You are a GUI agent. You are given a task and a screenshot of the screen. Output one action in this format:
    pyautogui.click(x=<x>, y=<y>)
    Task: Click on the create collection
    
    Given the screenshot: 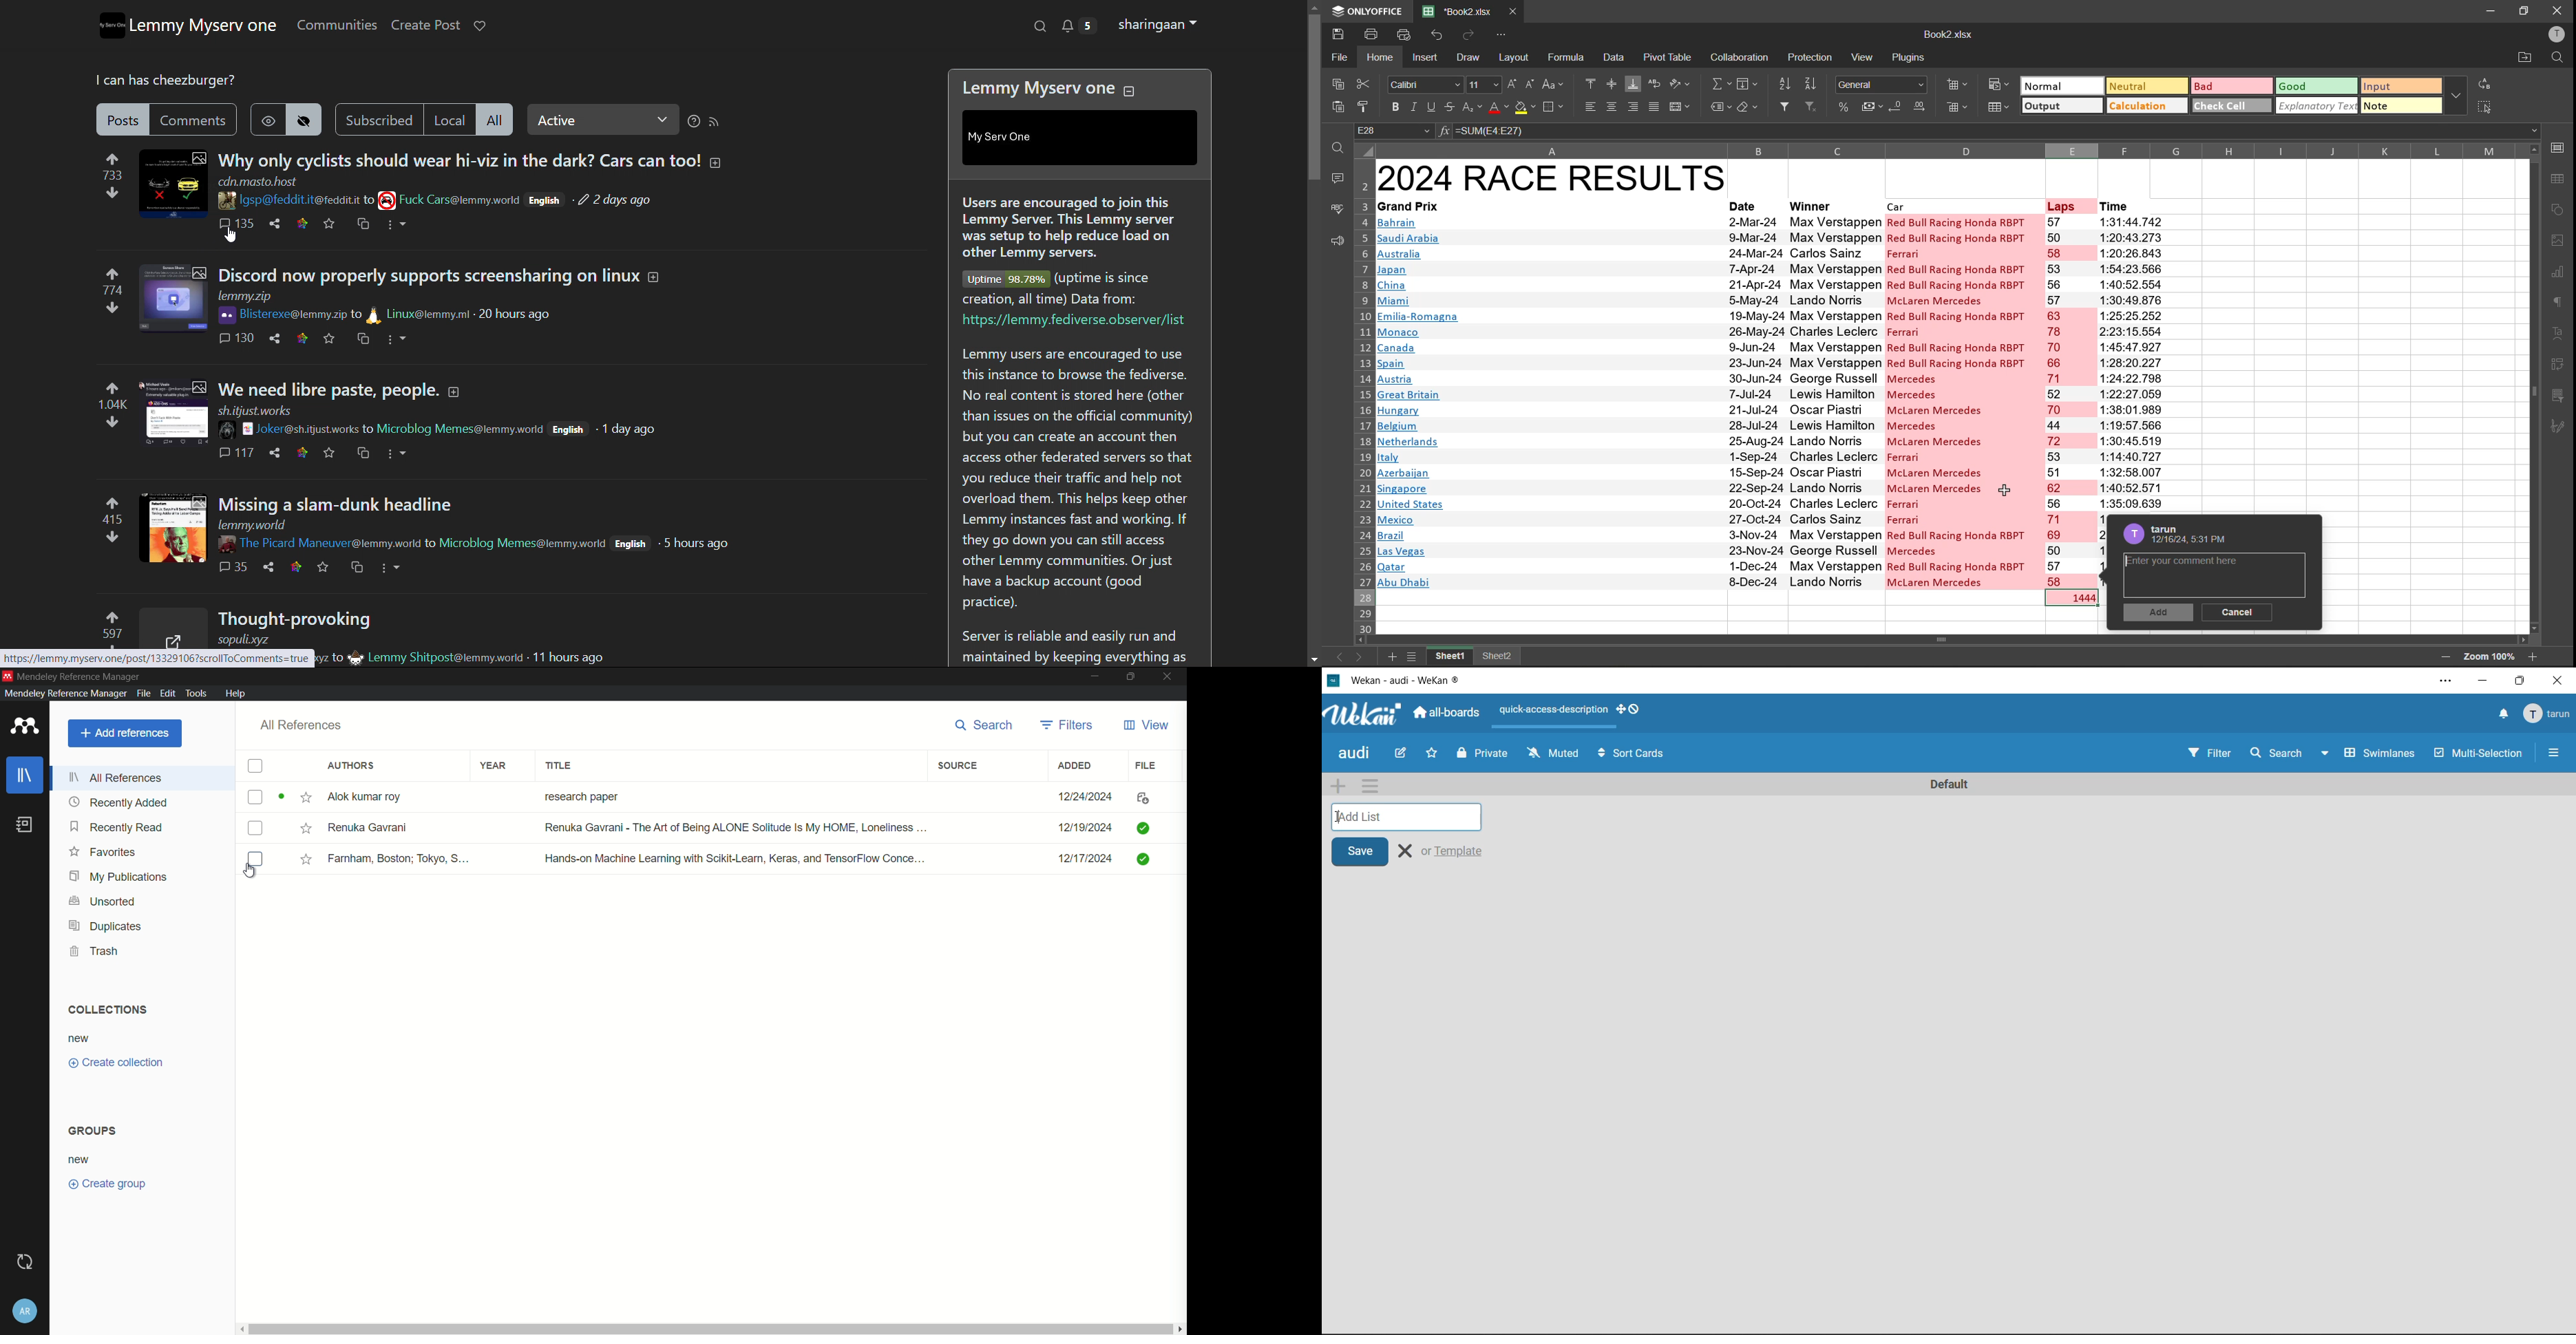 What is the action you would take?
    pyautogui.click(x=114, y=1062)
    